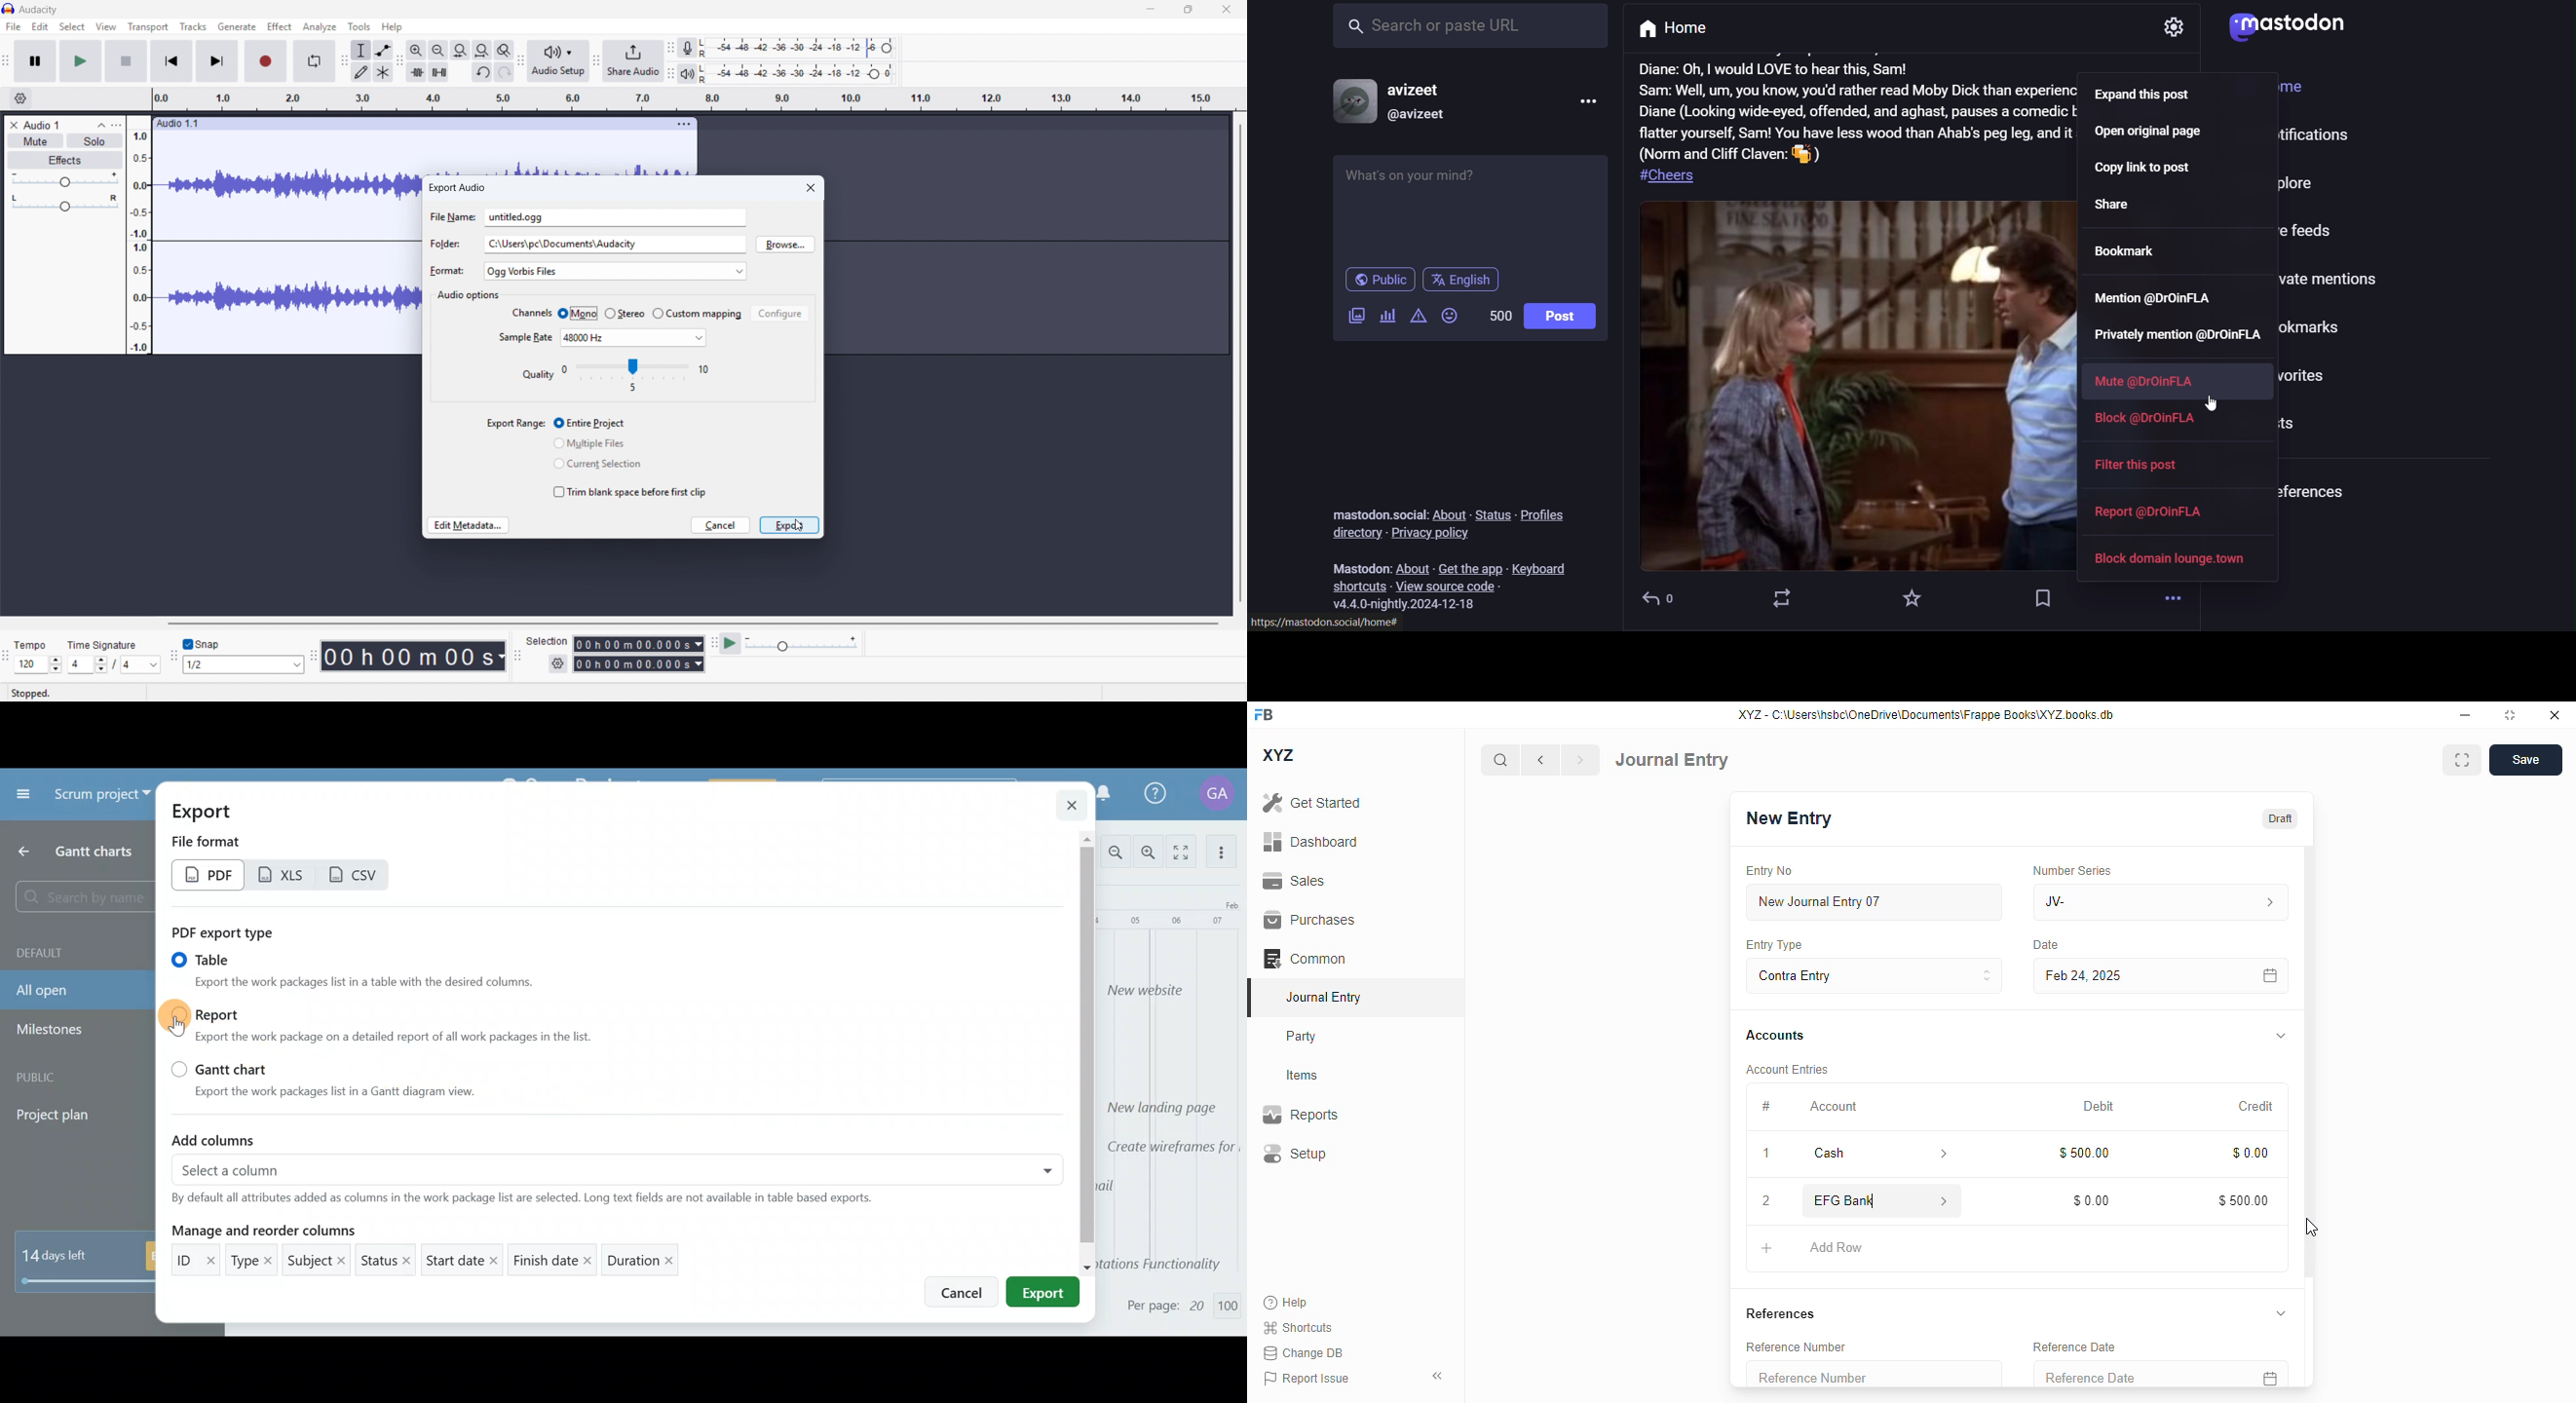 The height and width of the screenshot is (1428, 2576). I want to click on search, so click(1499, 760).